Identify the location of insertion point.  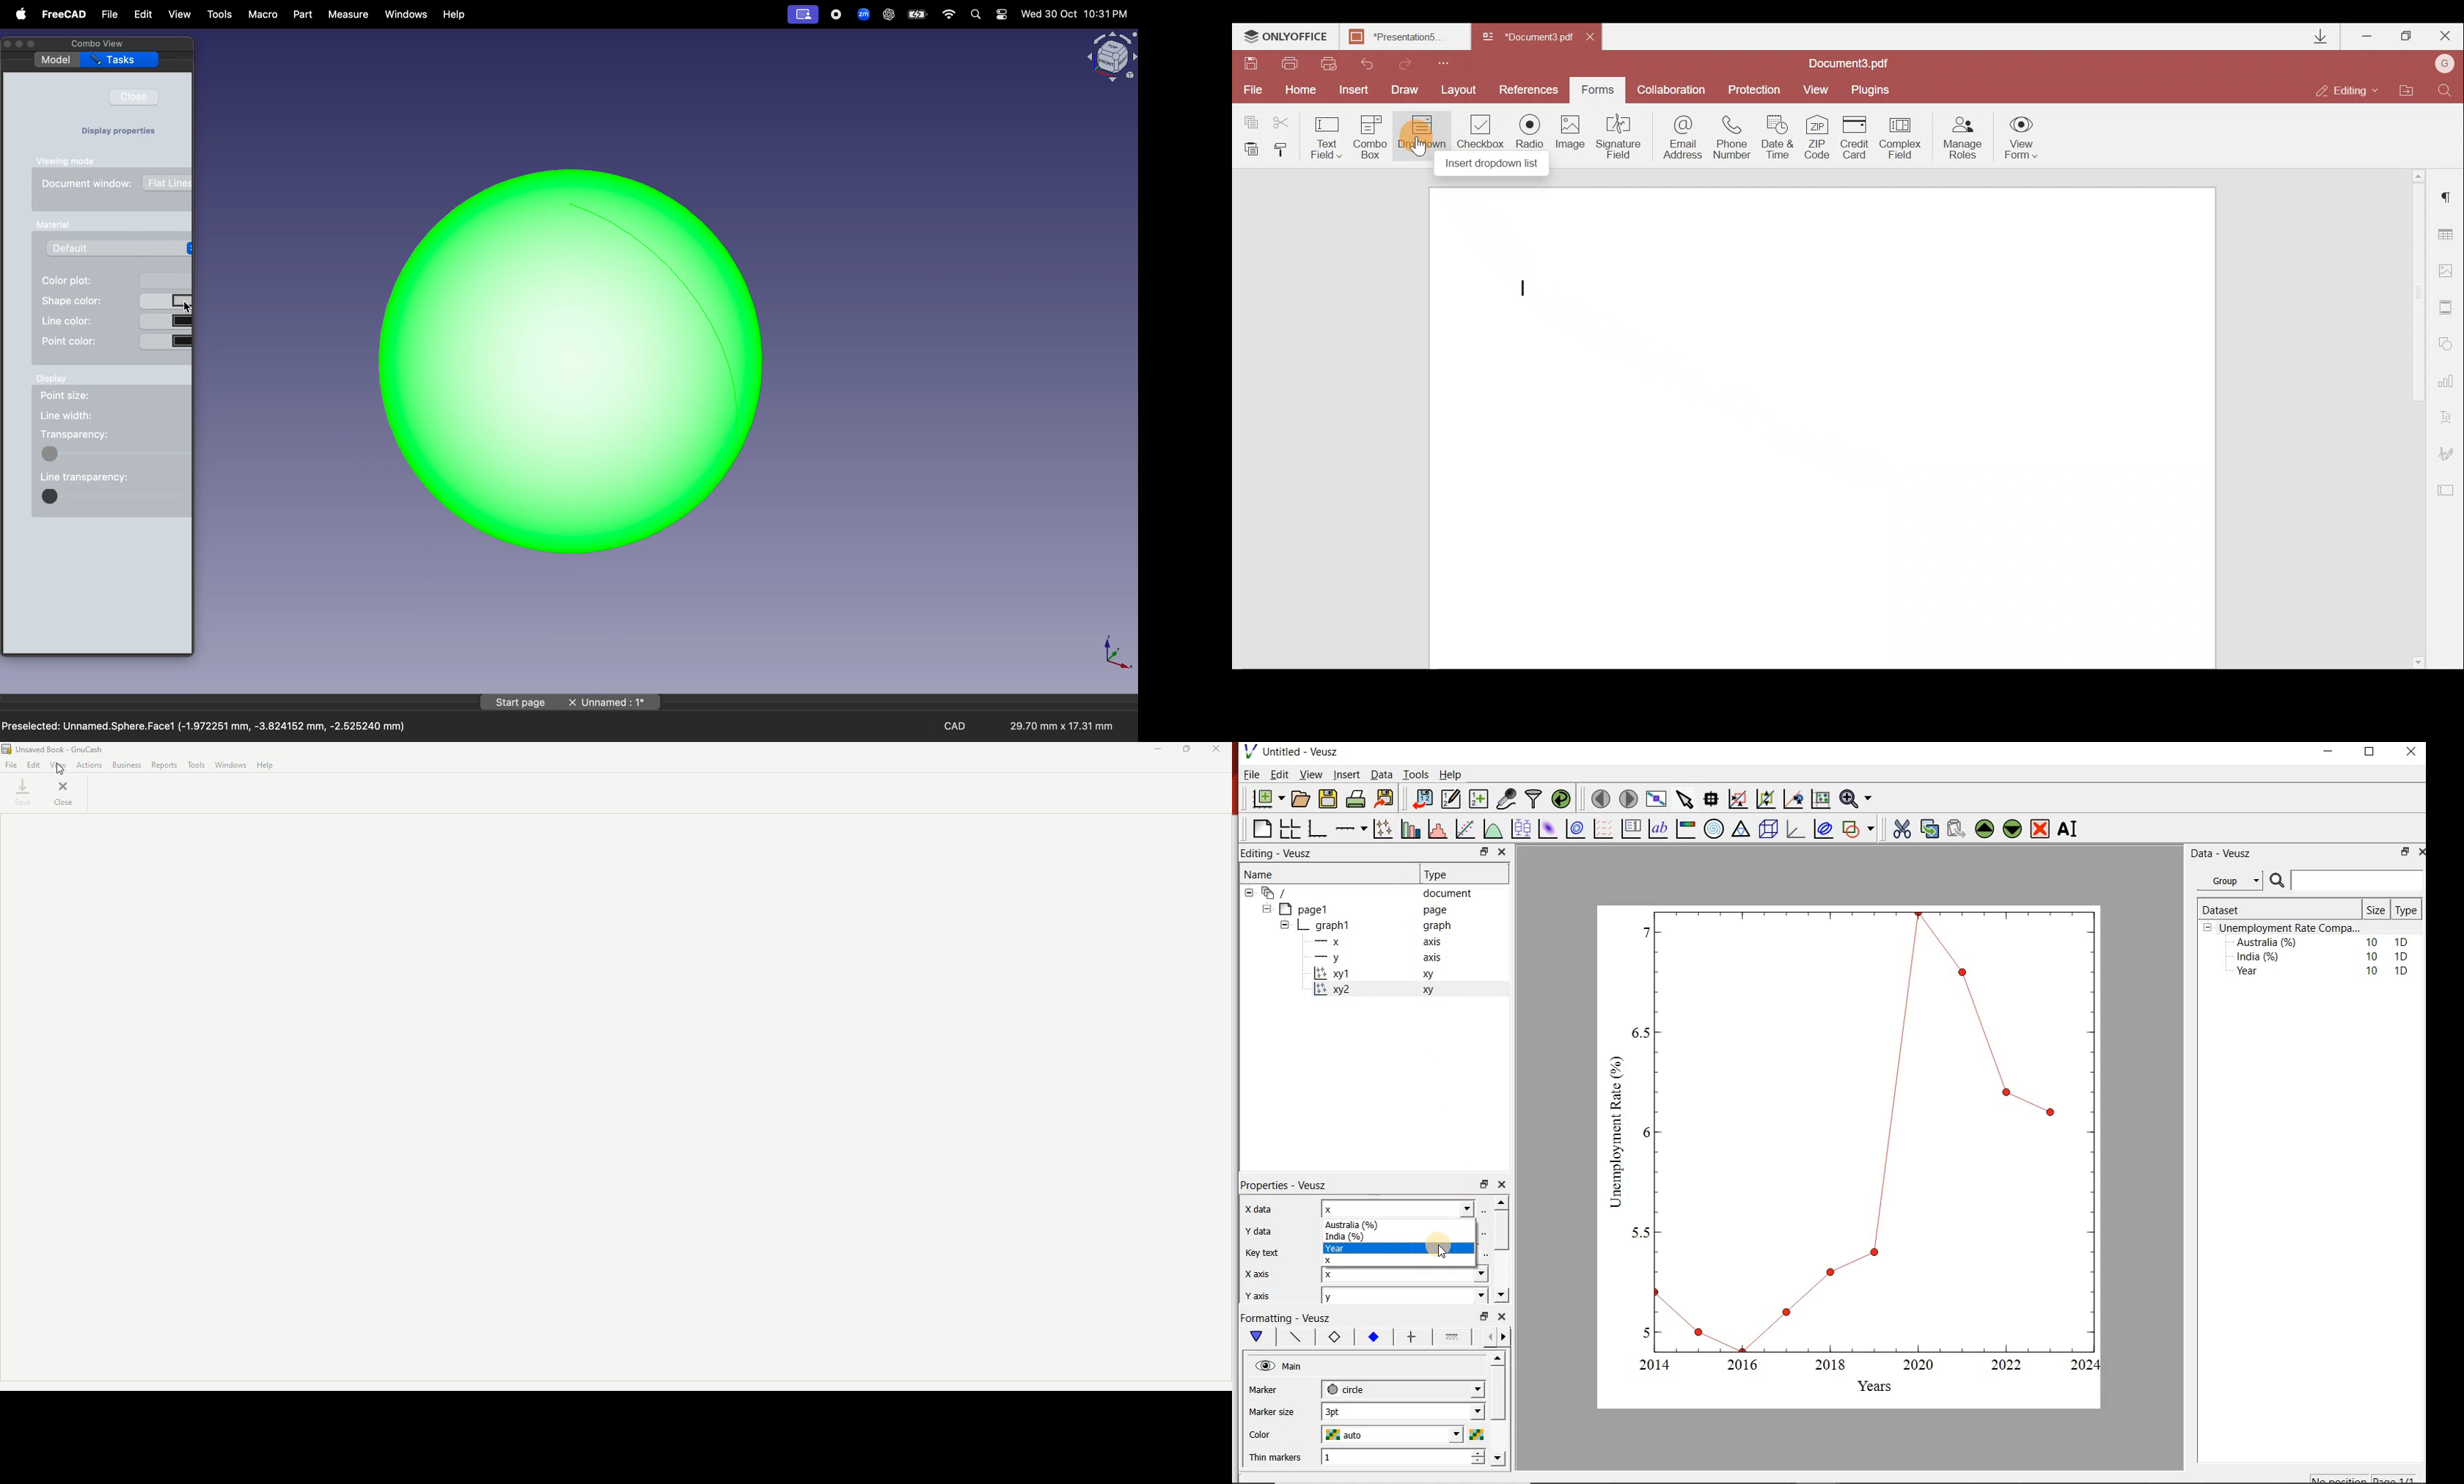
(1524, 289).